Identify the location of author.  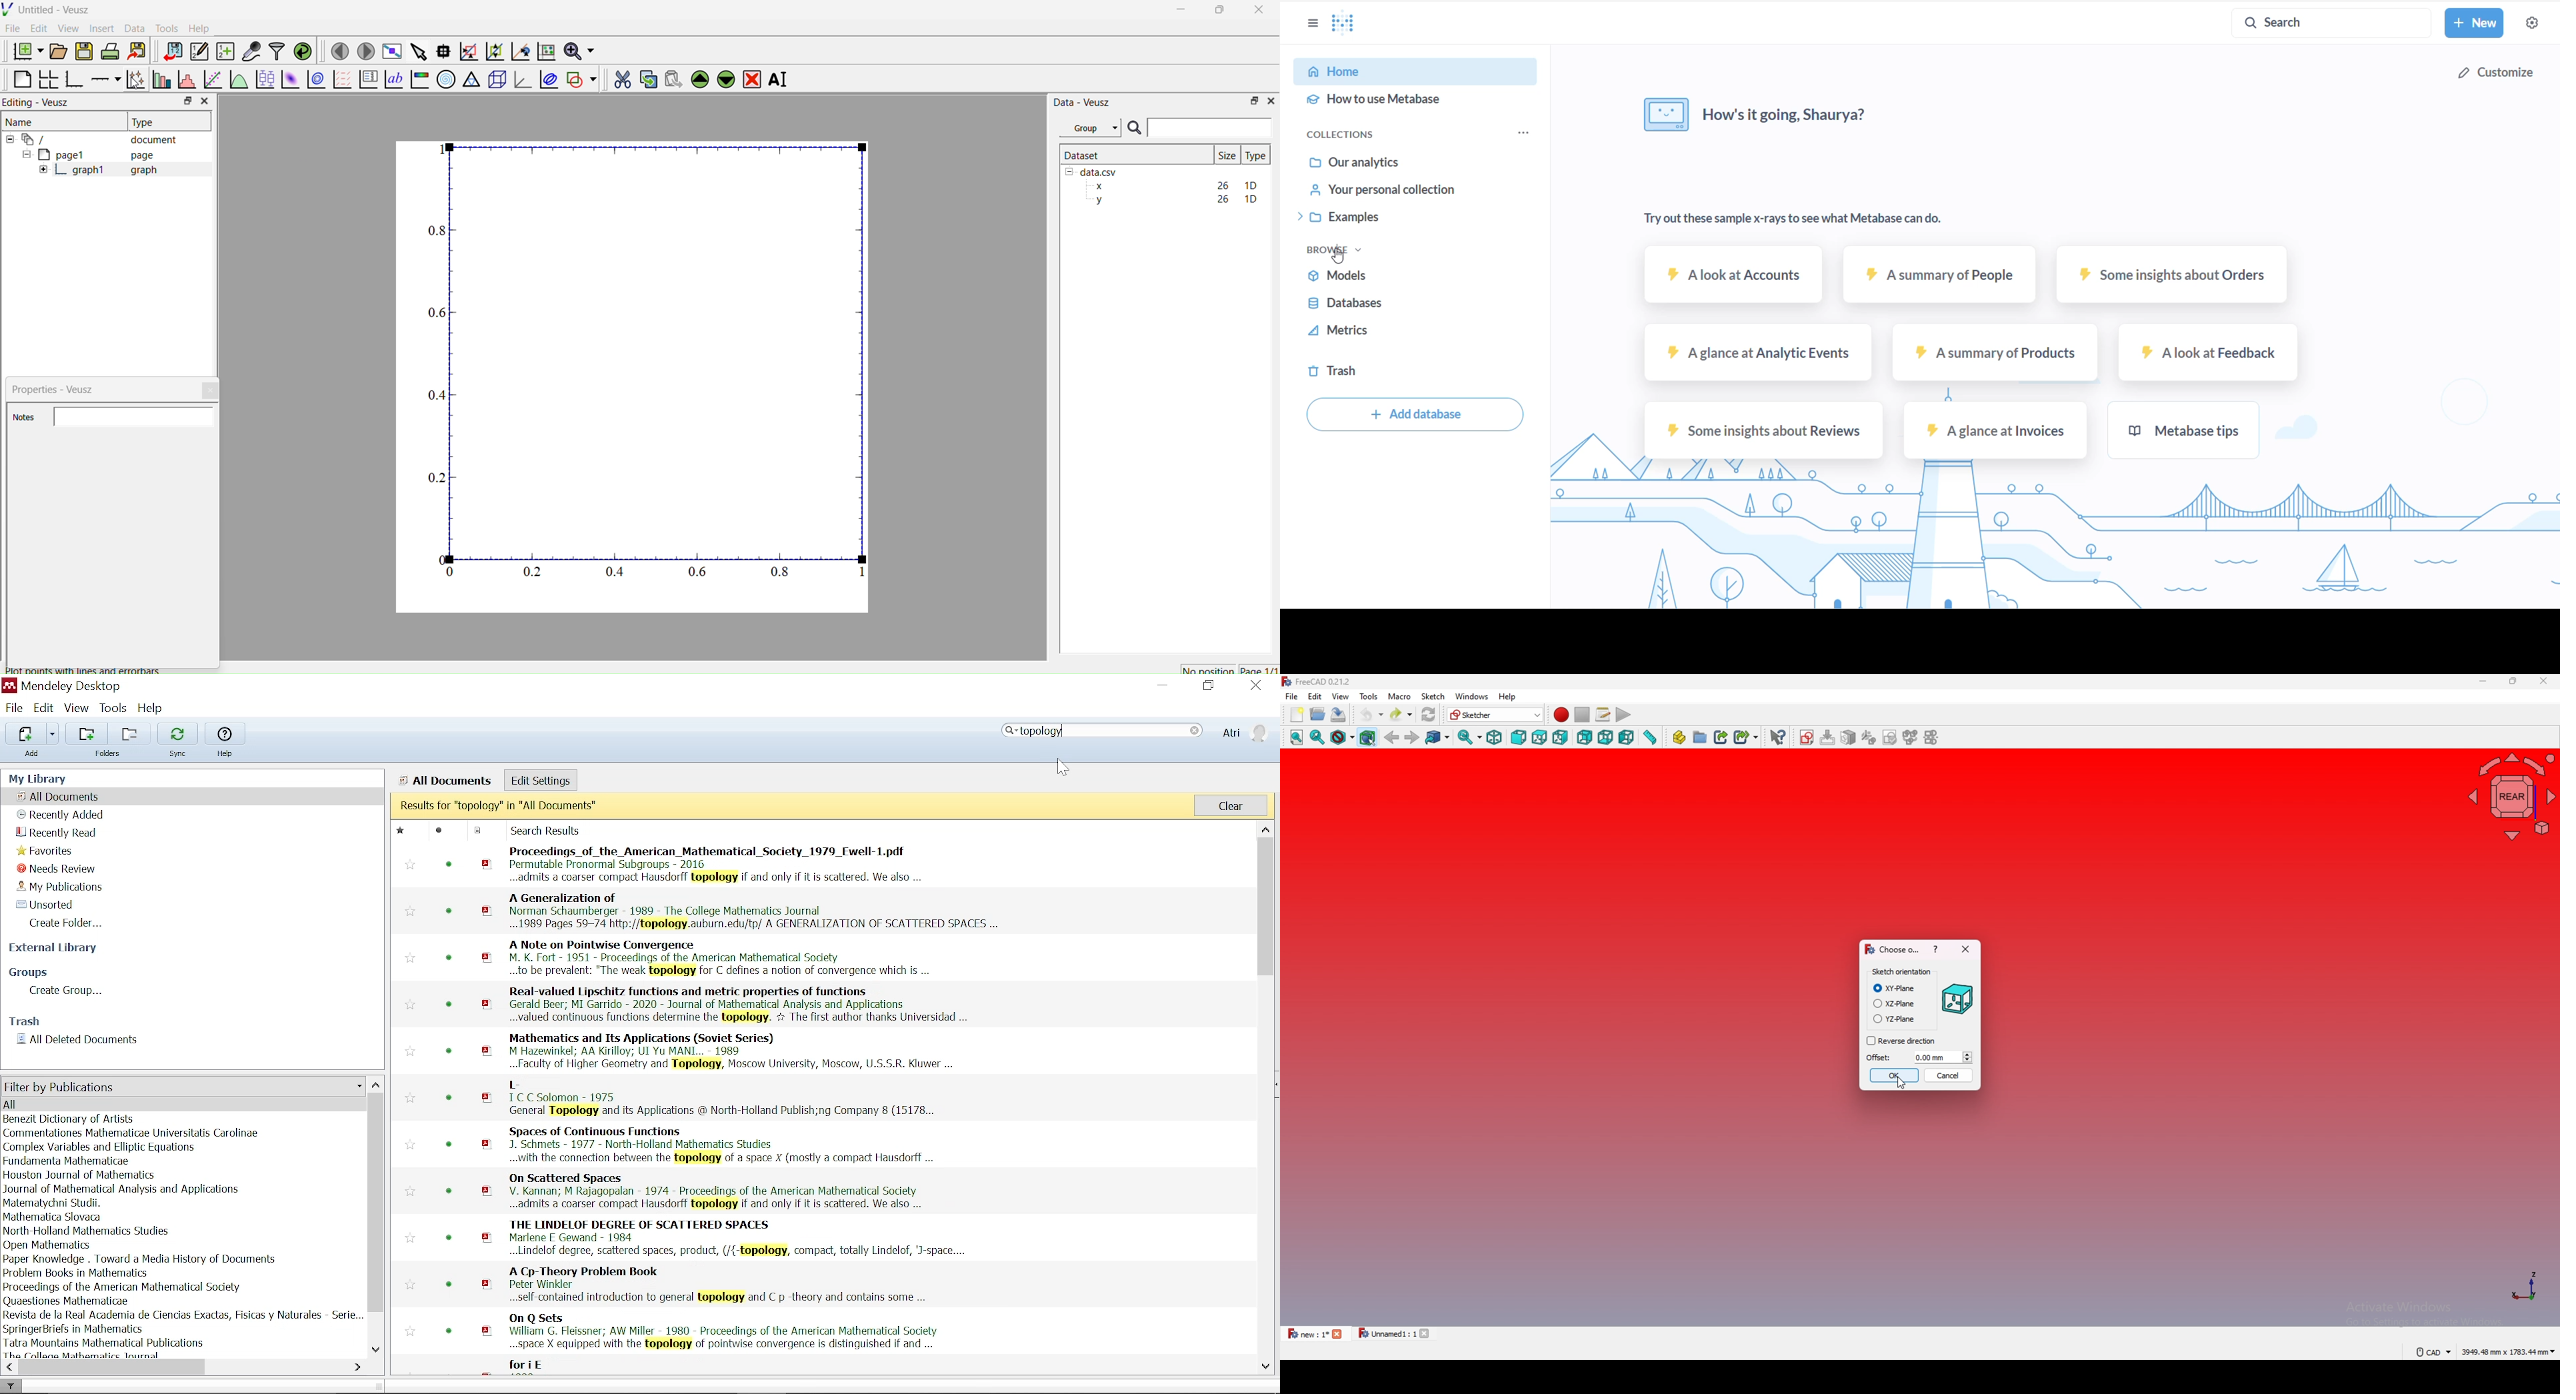
(70, 1119).